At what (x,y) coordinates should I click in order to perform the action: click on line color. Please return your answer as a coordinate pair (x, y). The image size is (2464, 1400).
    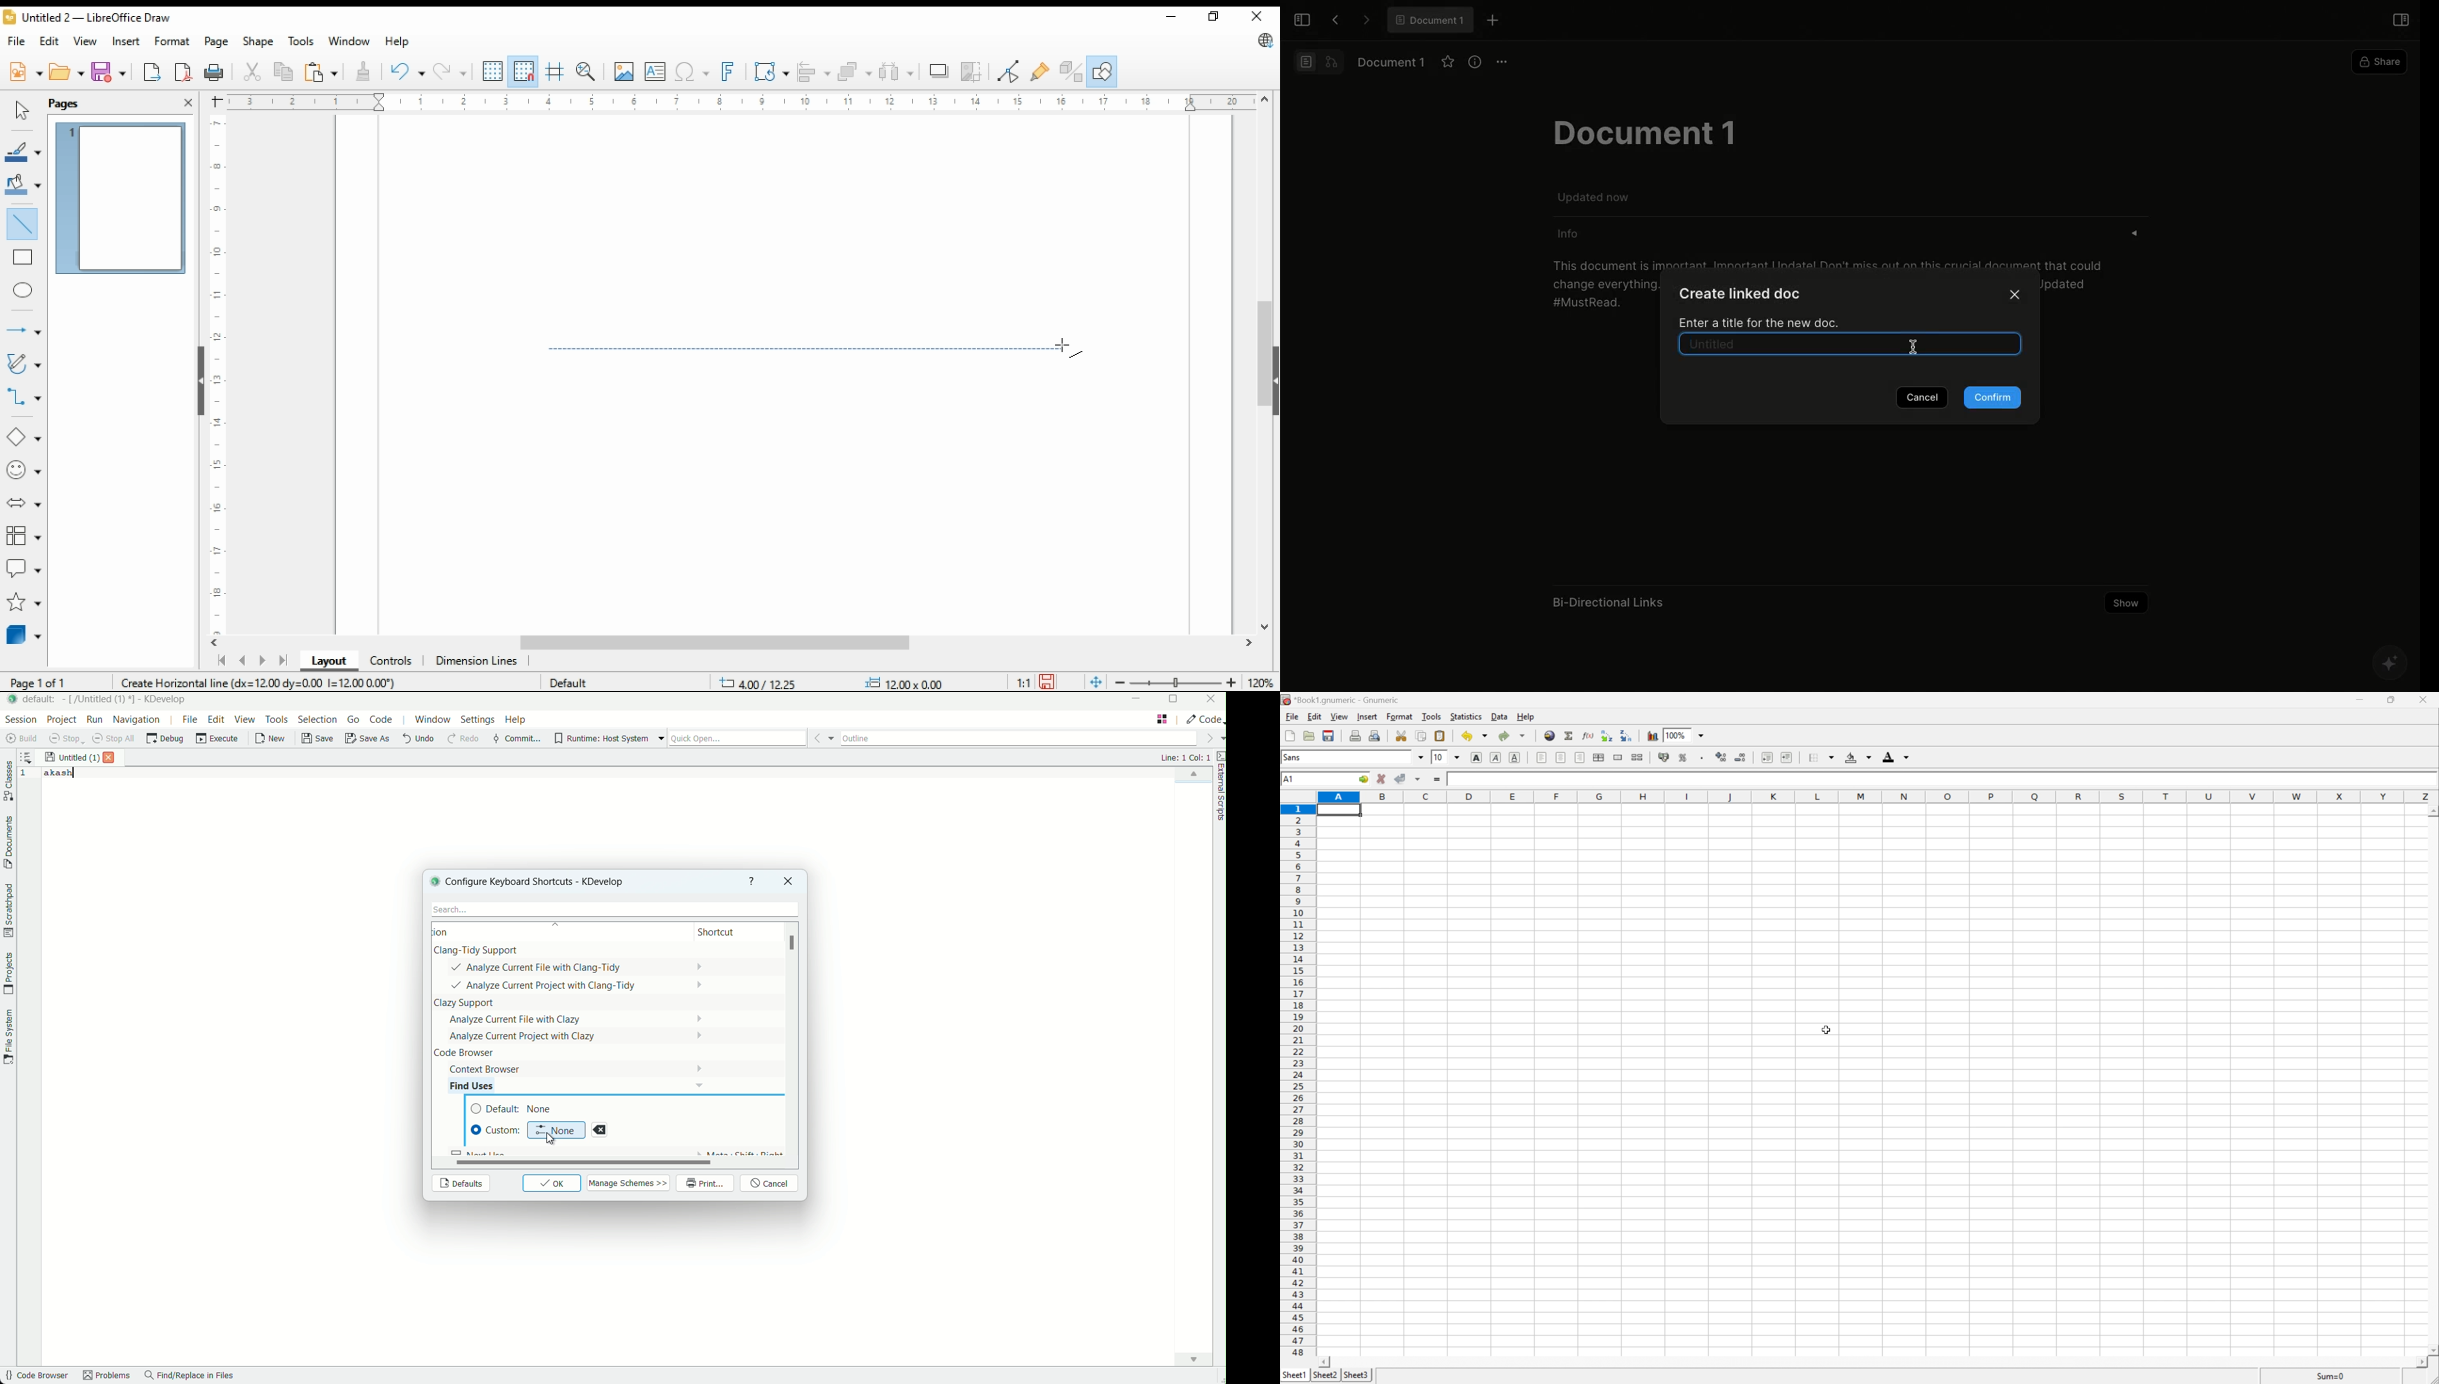
    Looking at the image, I should click on (23, 150).